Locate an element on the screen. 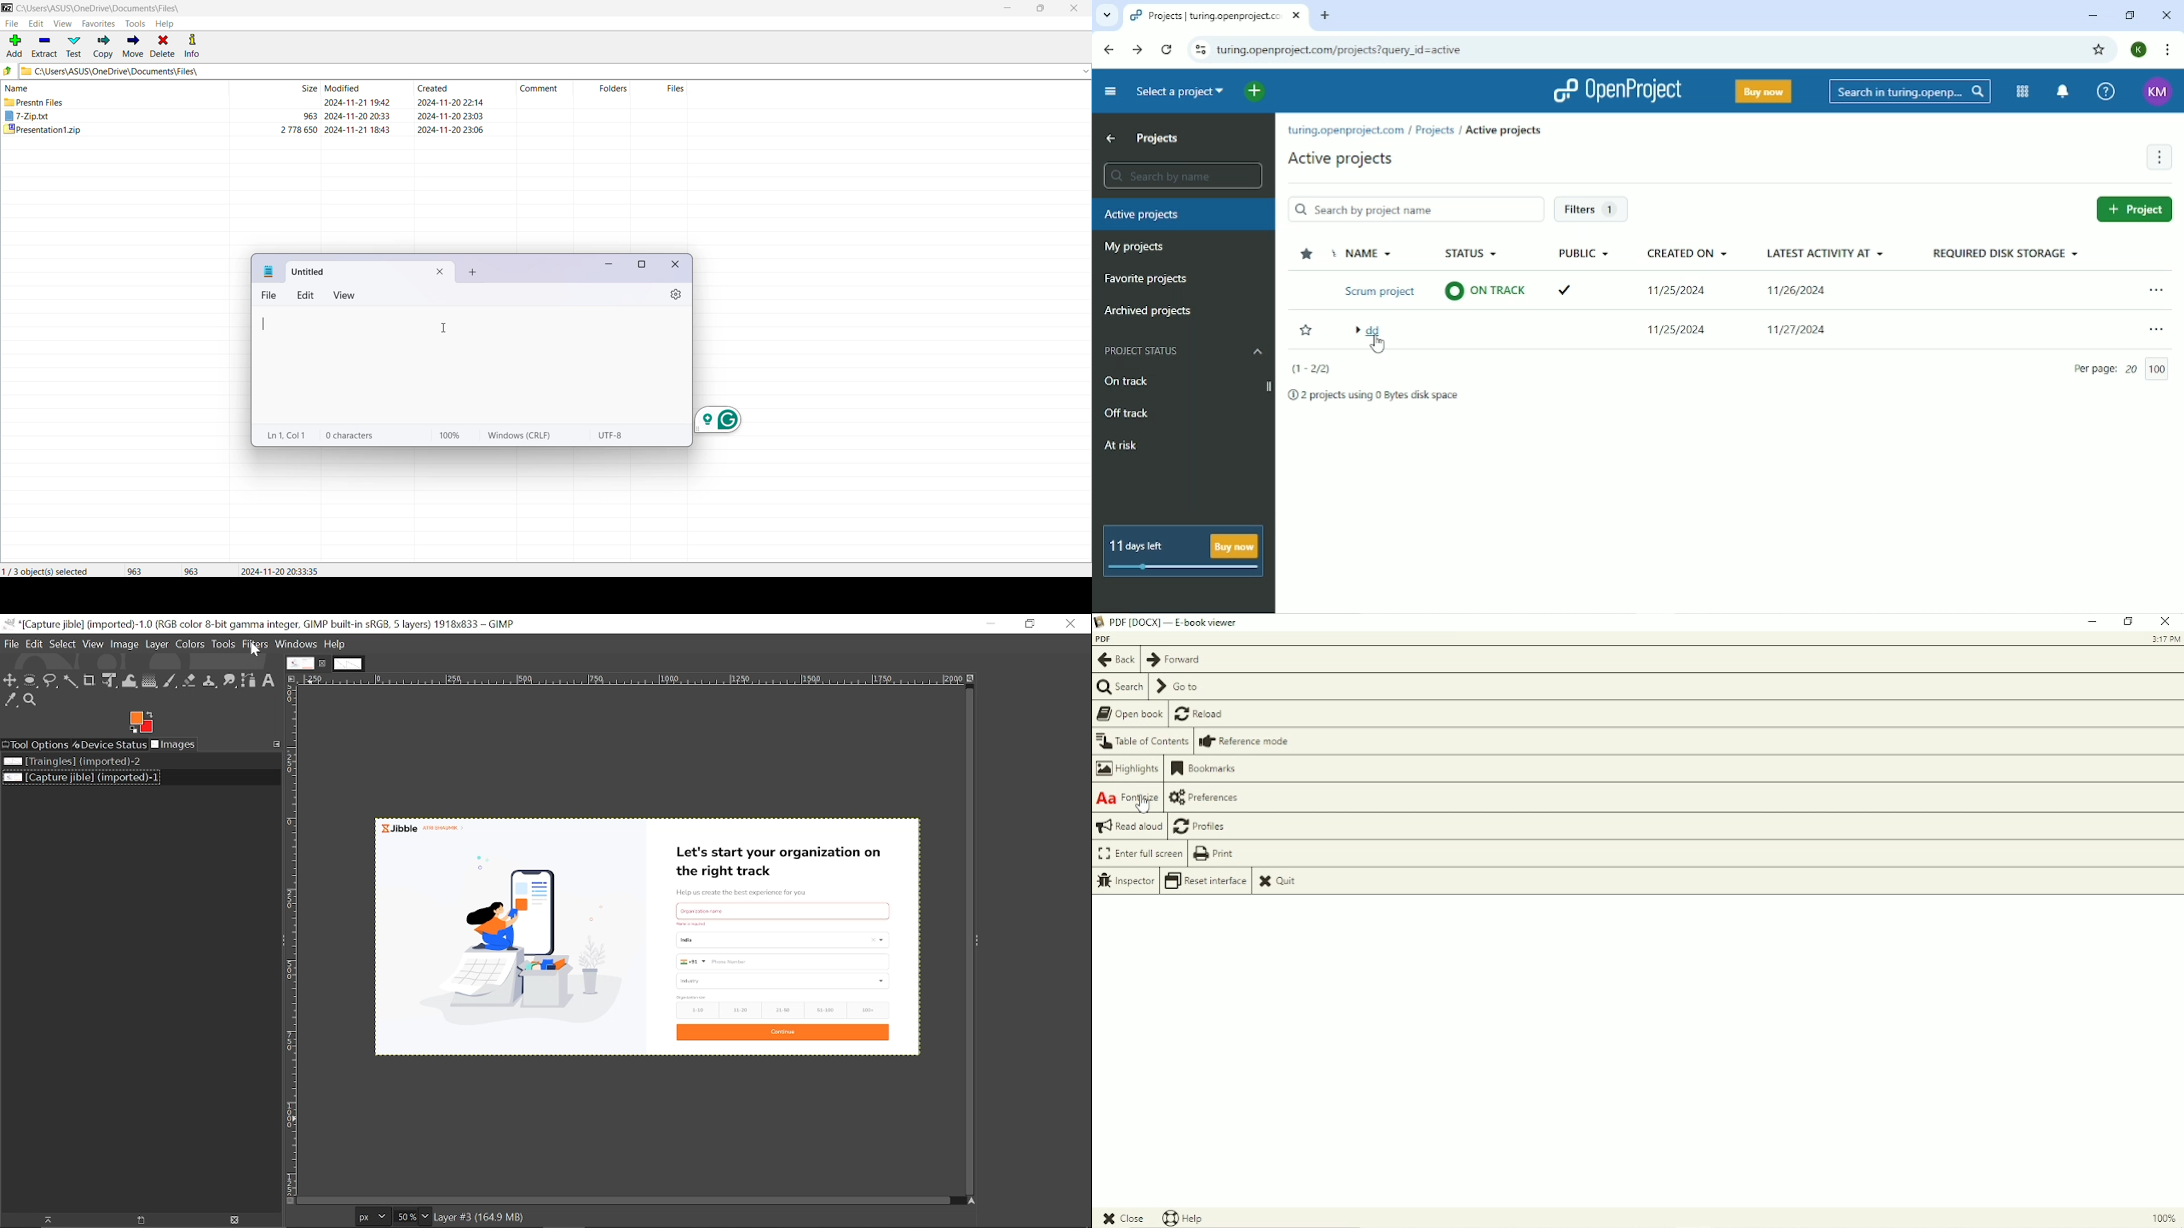 The width and height of the screenshot is (2184, 1232). Current Folder Path is located at coordinates (100, 9).